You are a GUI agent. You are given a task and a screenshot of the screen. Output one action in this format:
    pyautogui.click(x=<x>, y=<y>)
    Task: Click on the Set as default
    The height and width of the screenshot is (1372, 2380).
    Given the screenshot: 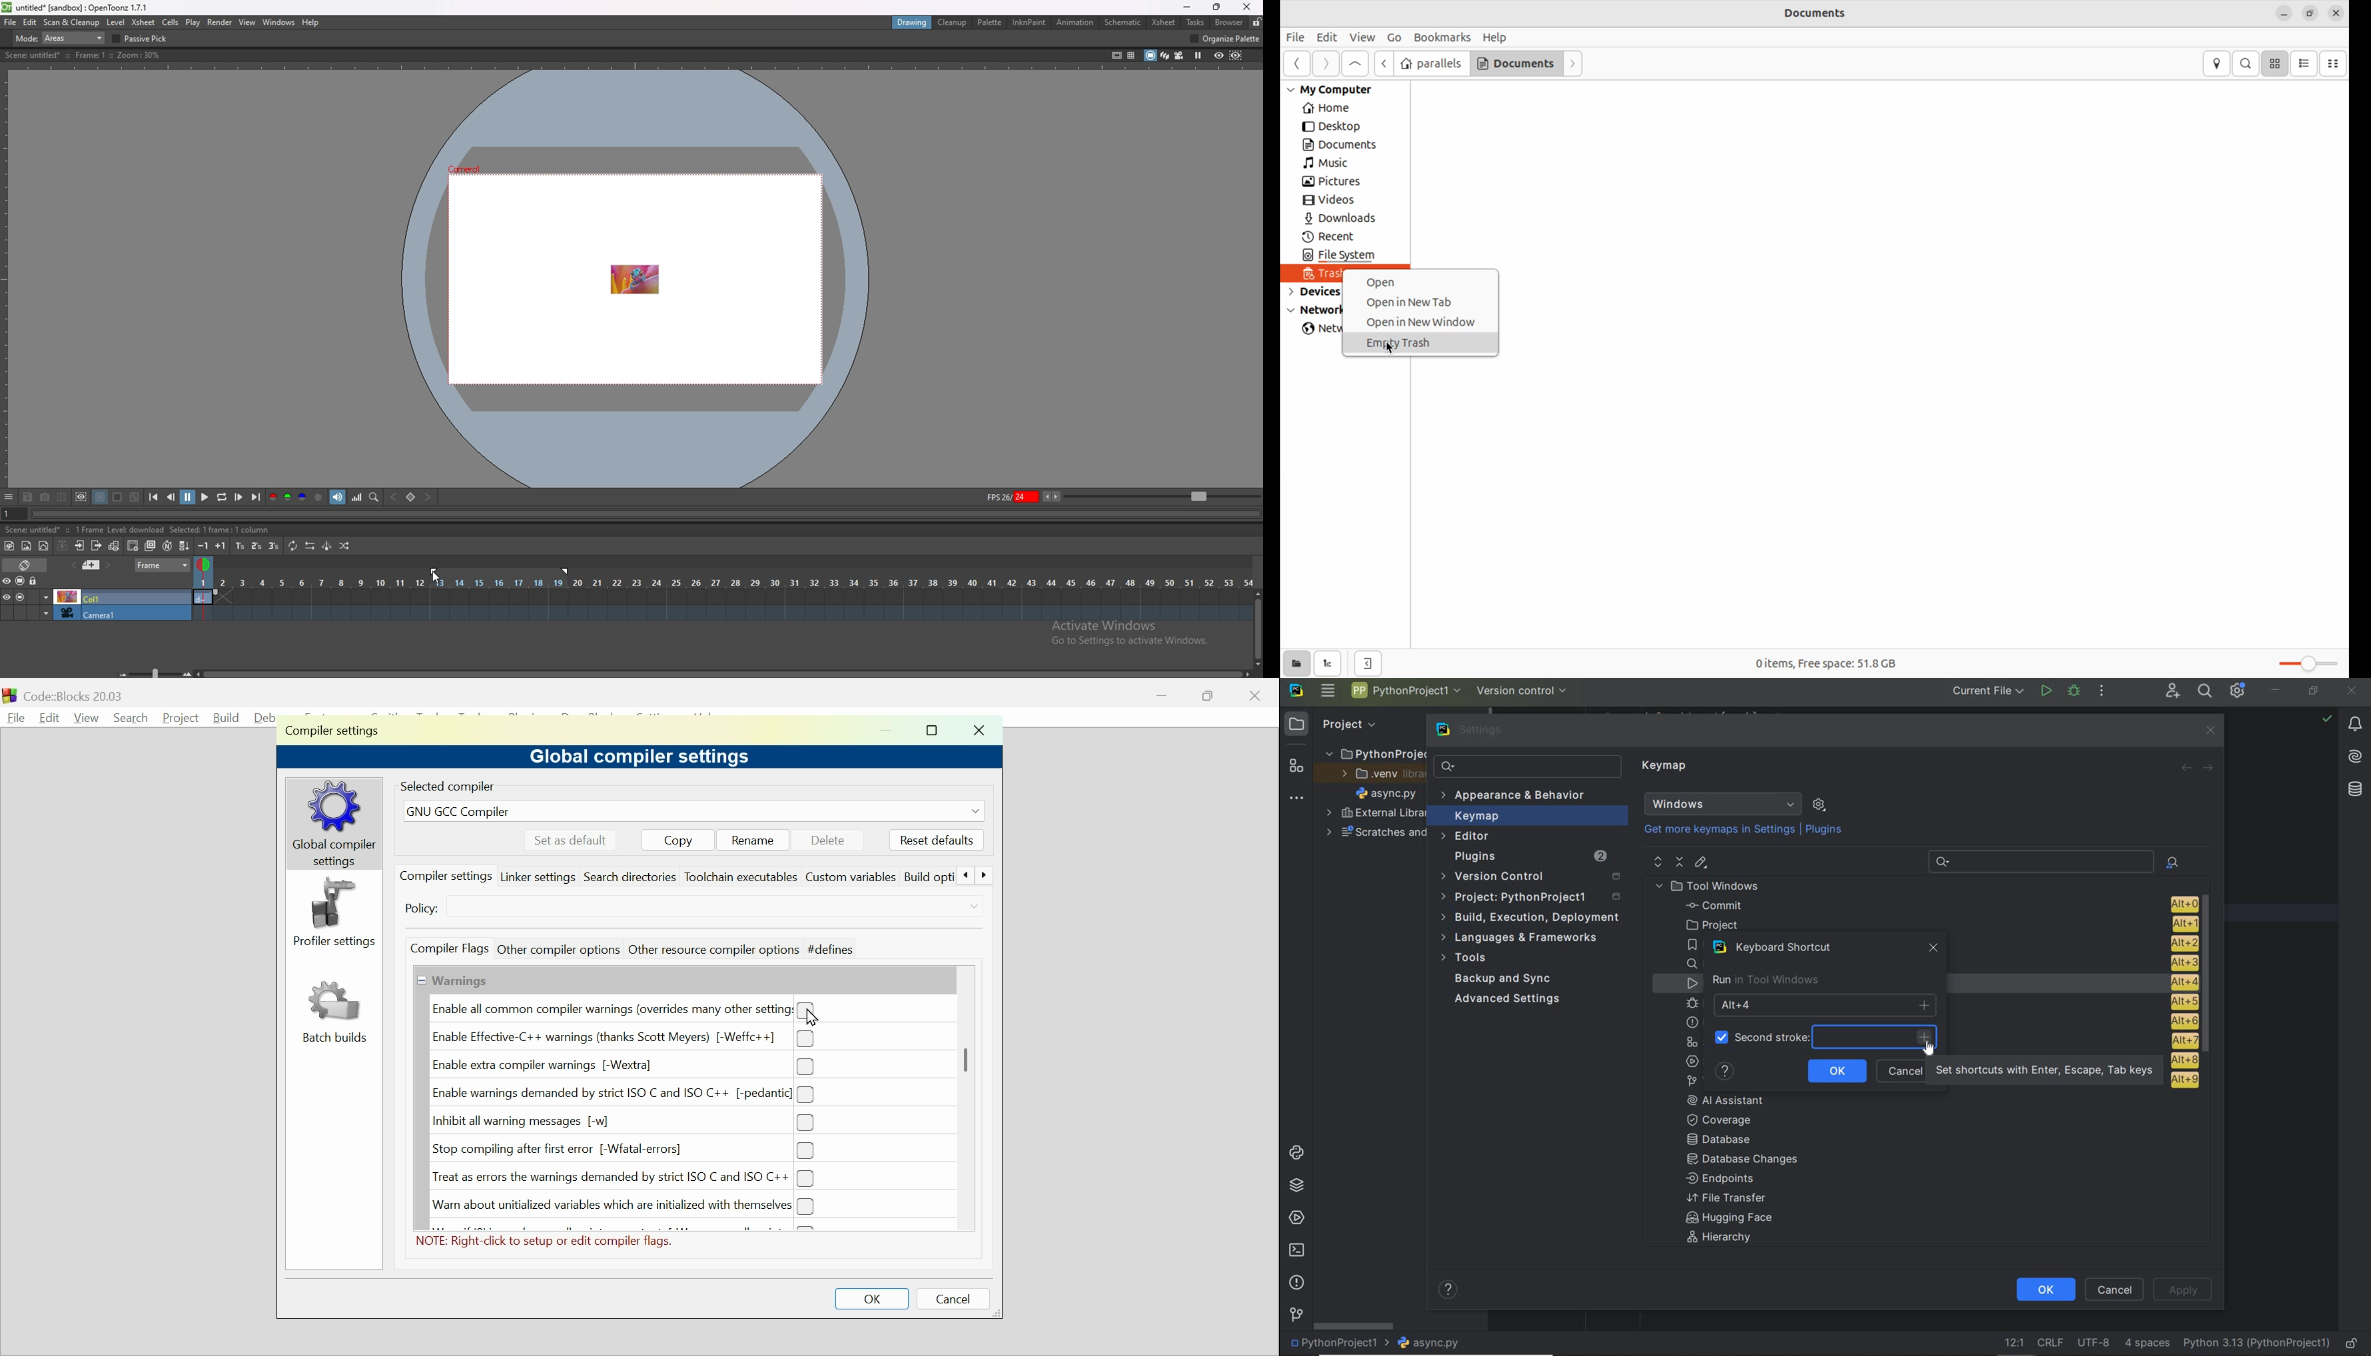 What is the action you would take?
    pyautogui.click(x=570, y=839)
    